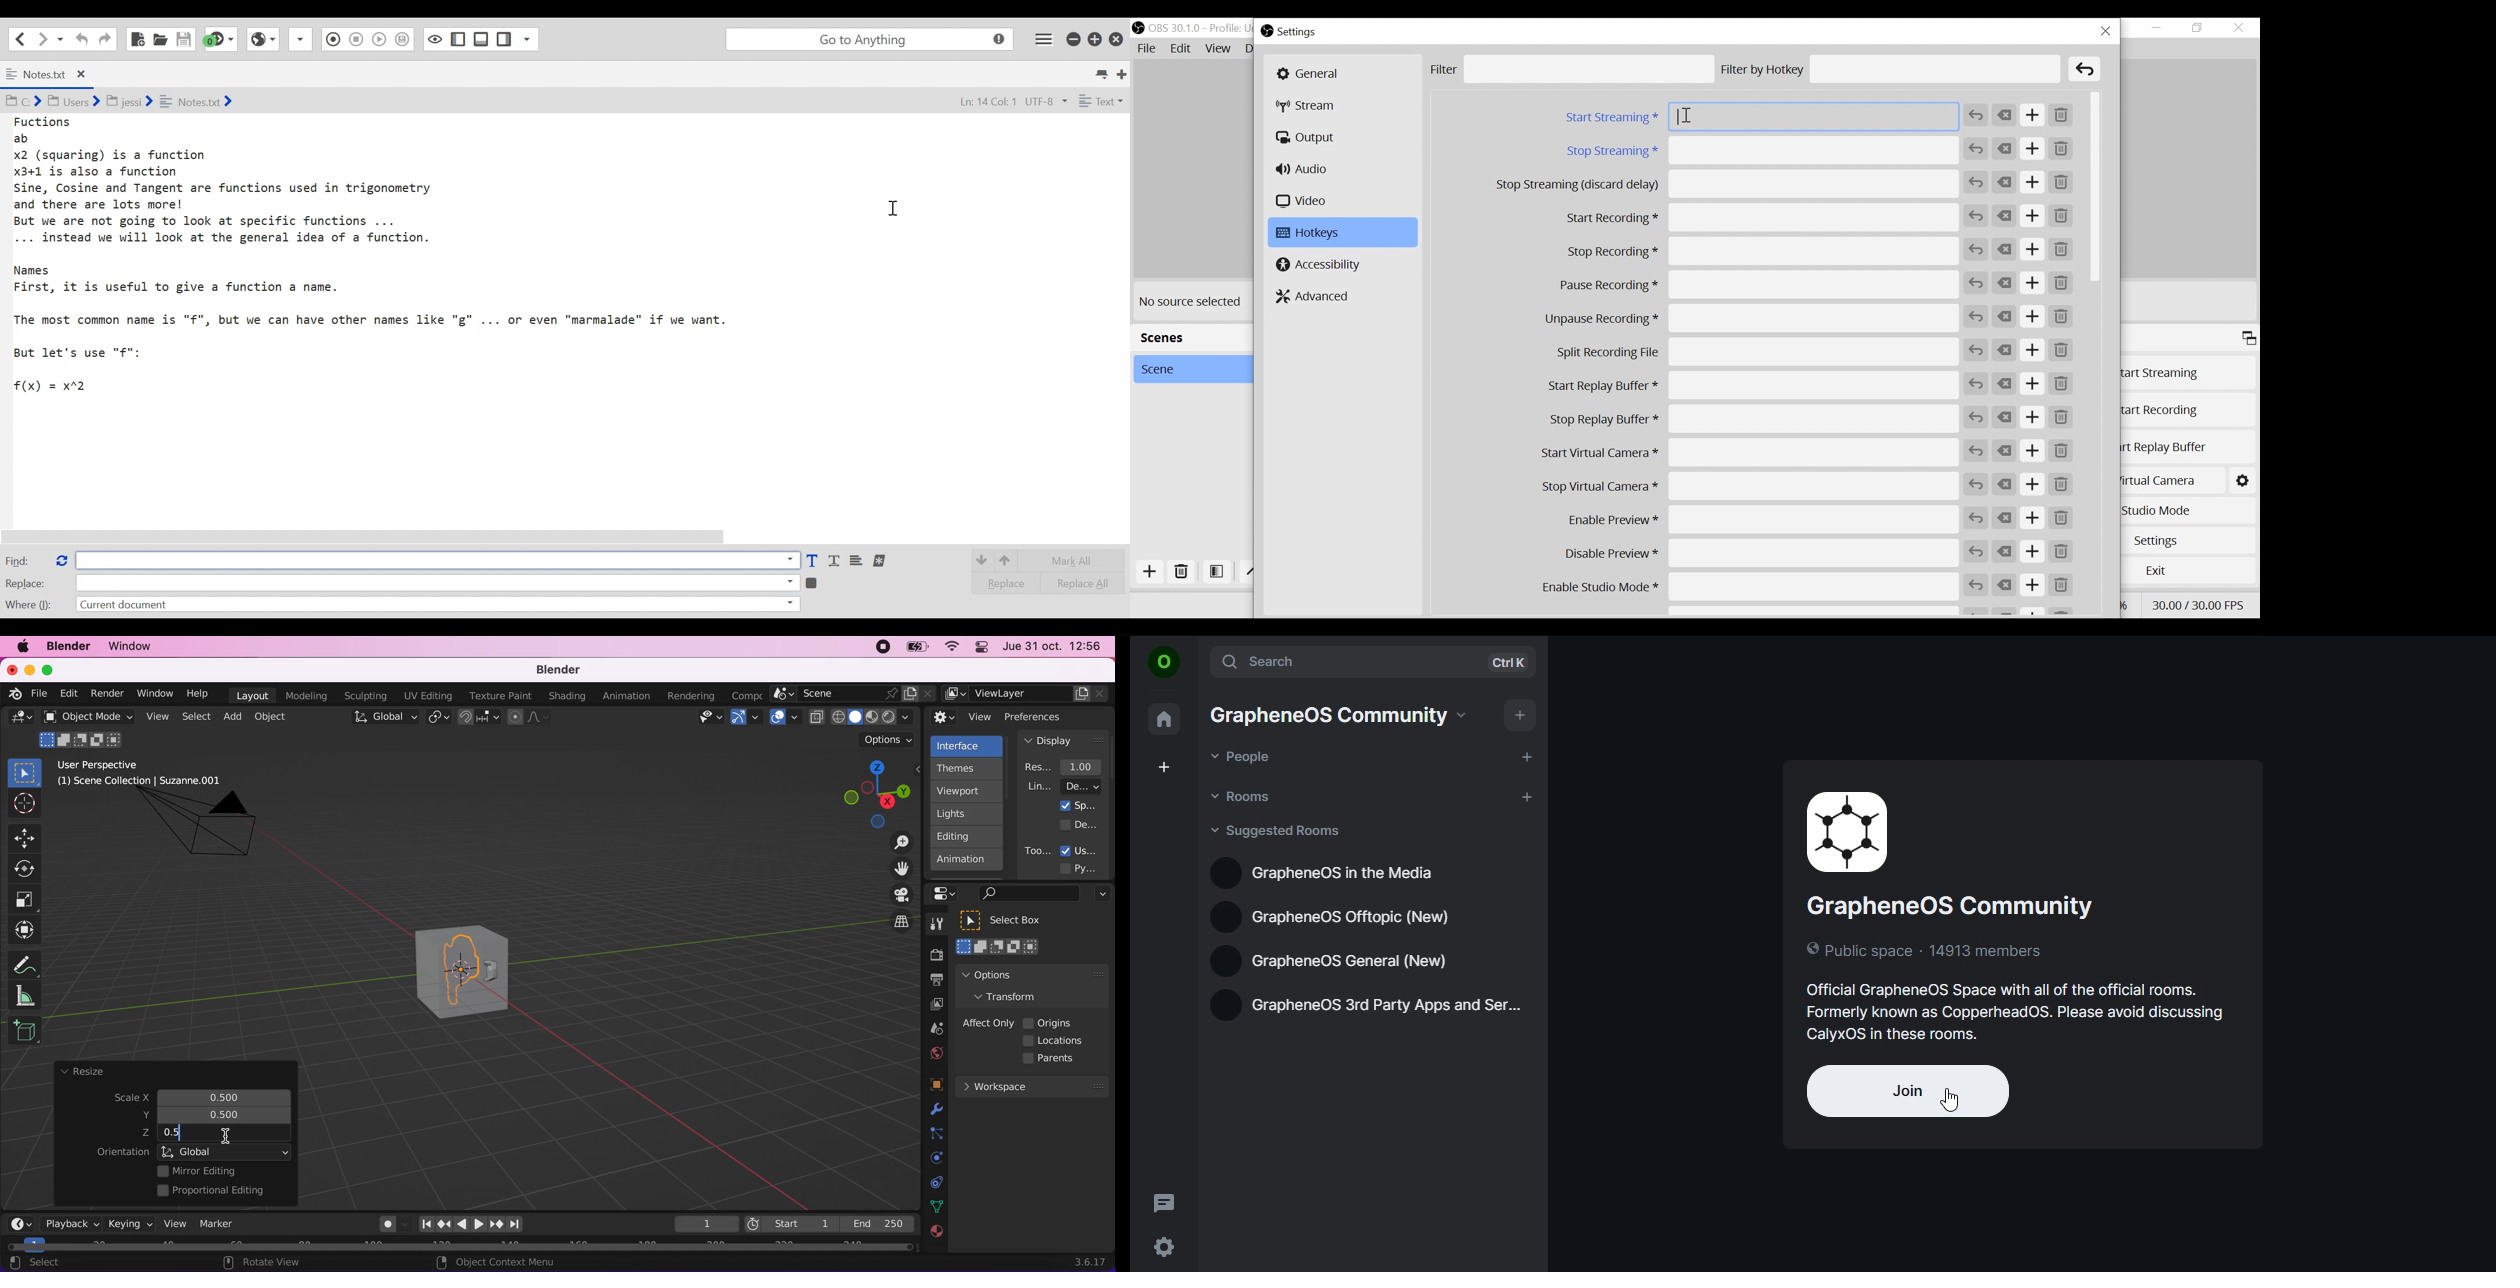 The image size is (2520, 1288). I want to click on Clear, so click(2086, 69).